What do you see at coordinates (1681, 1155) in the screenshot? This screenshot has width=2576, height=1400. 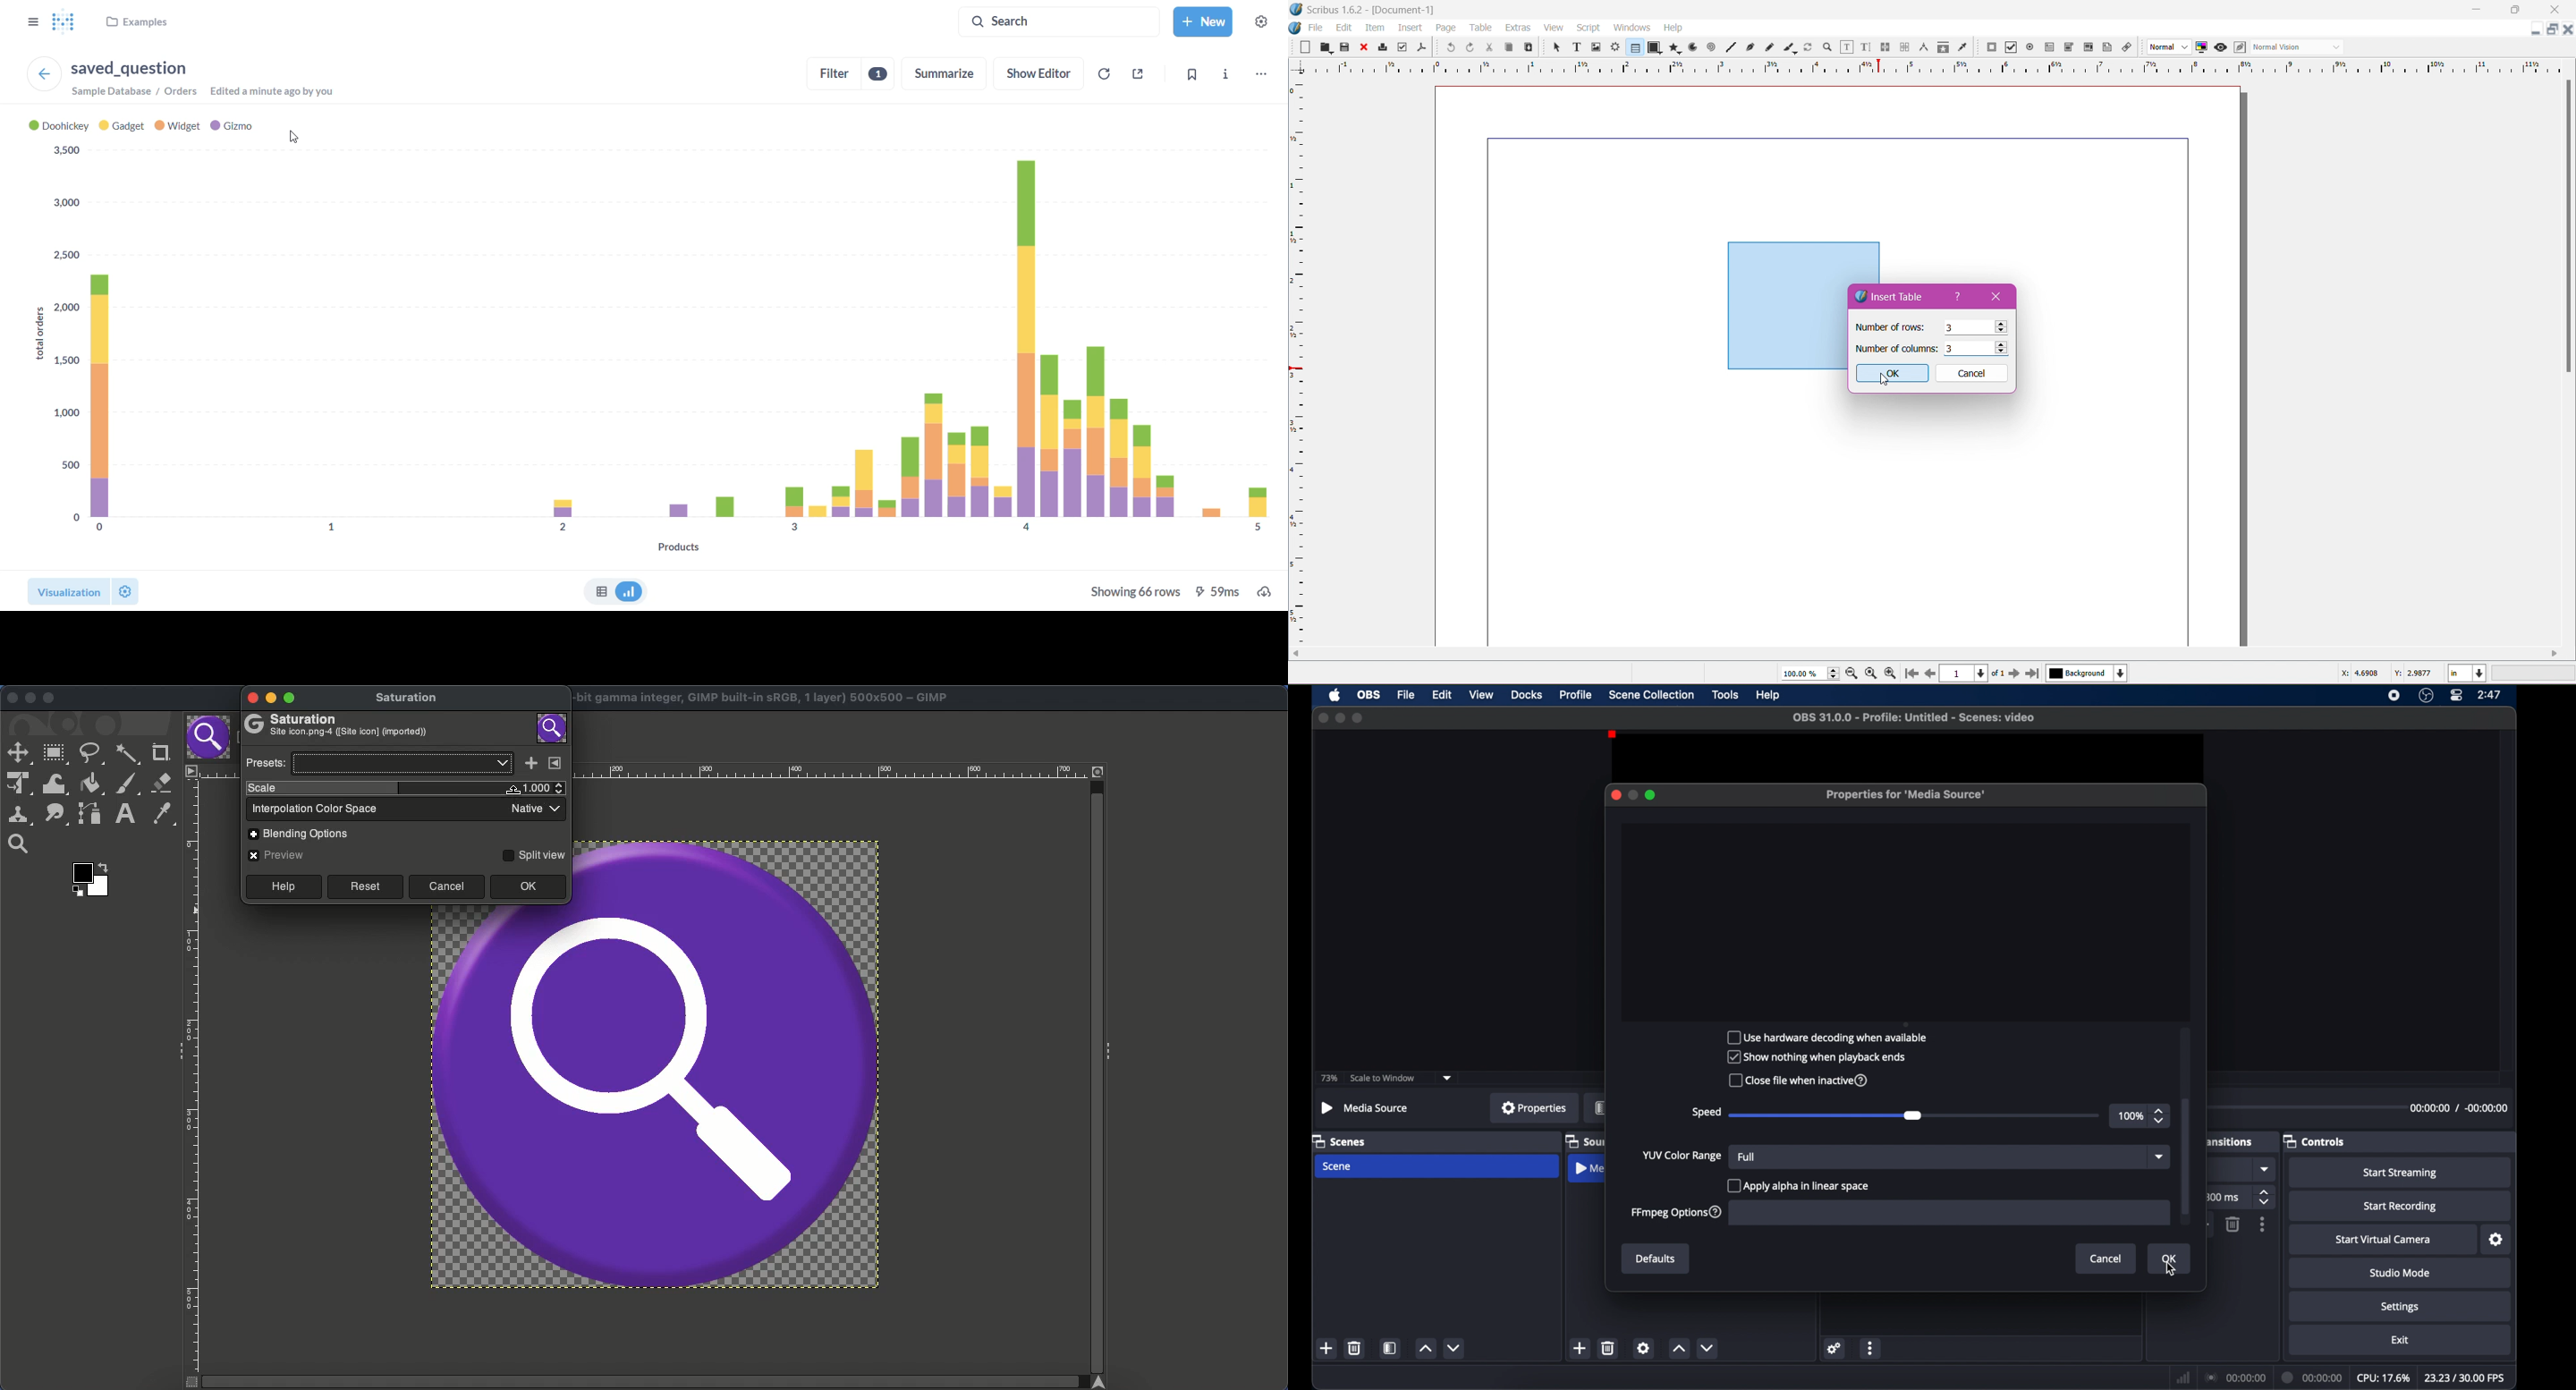 I see `yup color change` at bounding box center [1681, 1155].